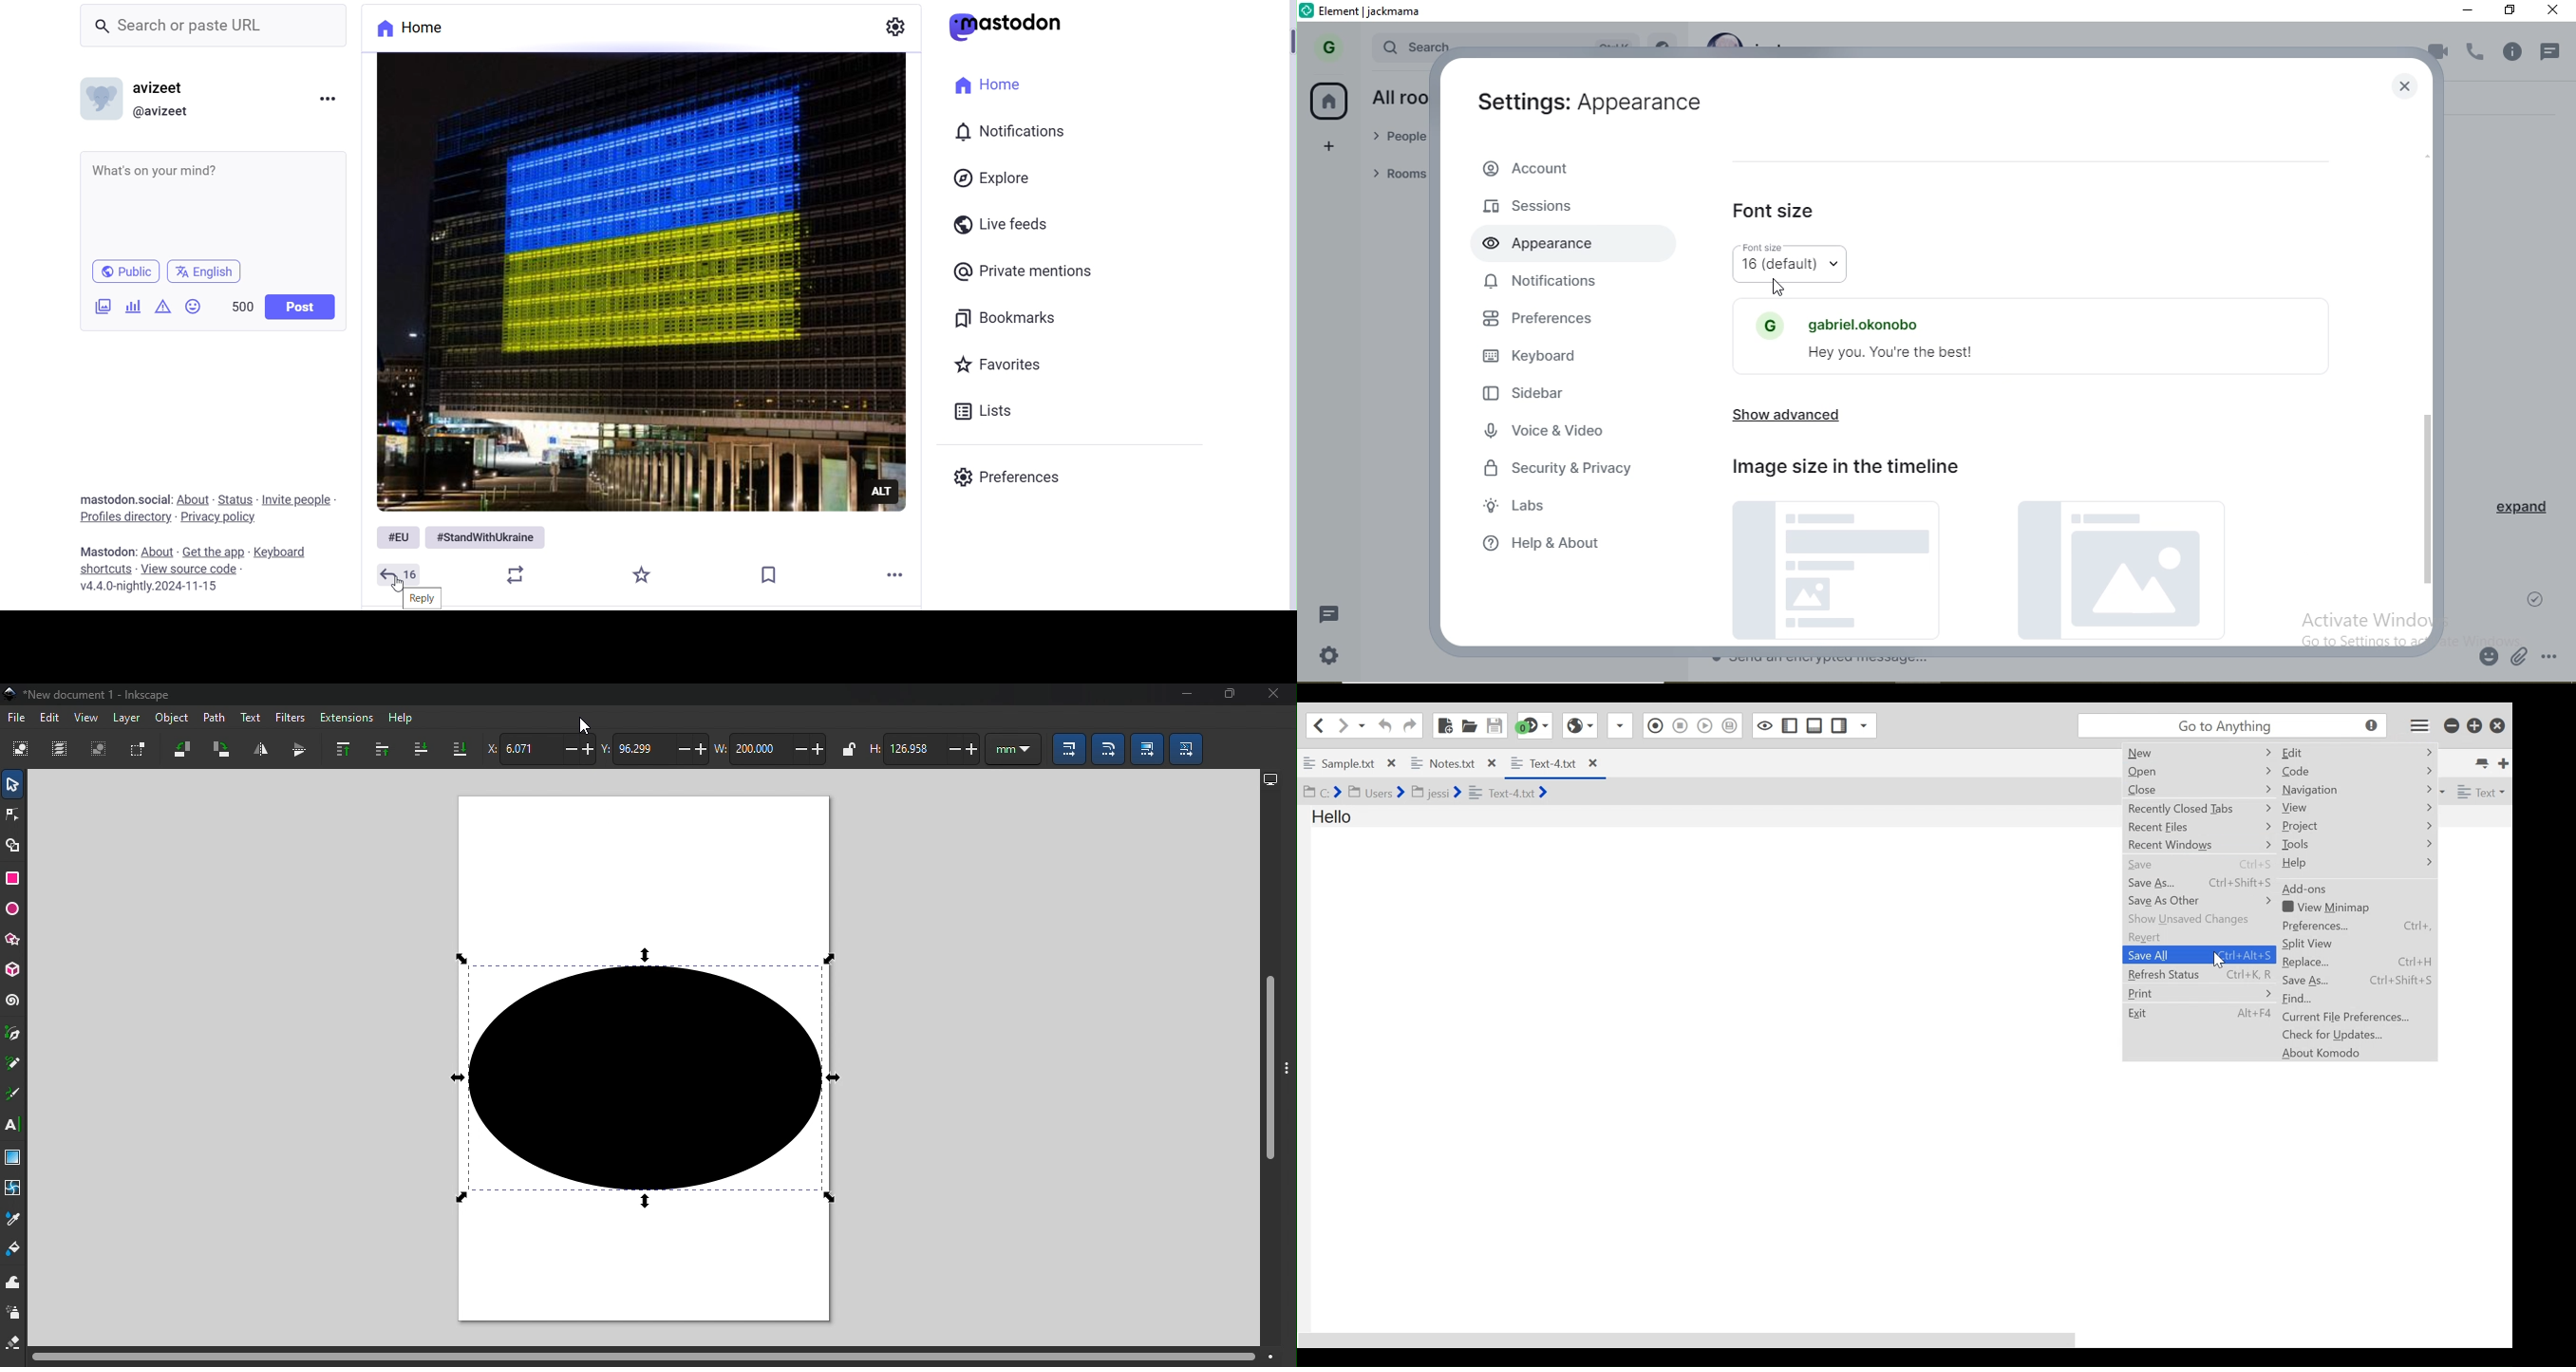 This screenshot has width=2576, height=1372. Describe the element at coordinates (1789, 418) in the screenshot. I see `show advanced` at that location.